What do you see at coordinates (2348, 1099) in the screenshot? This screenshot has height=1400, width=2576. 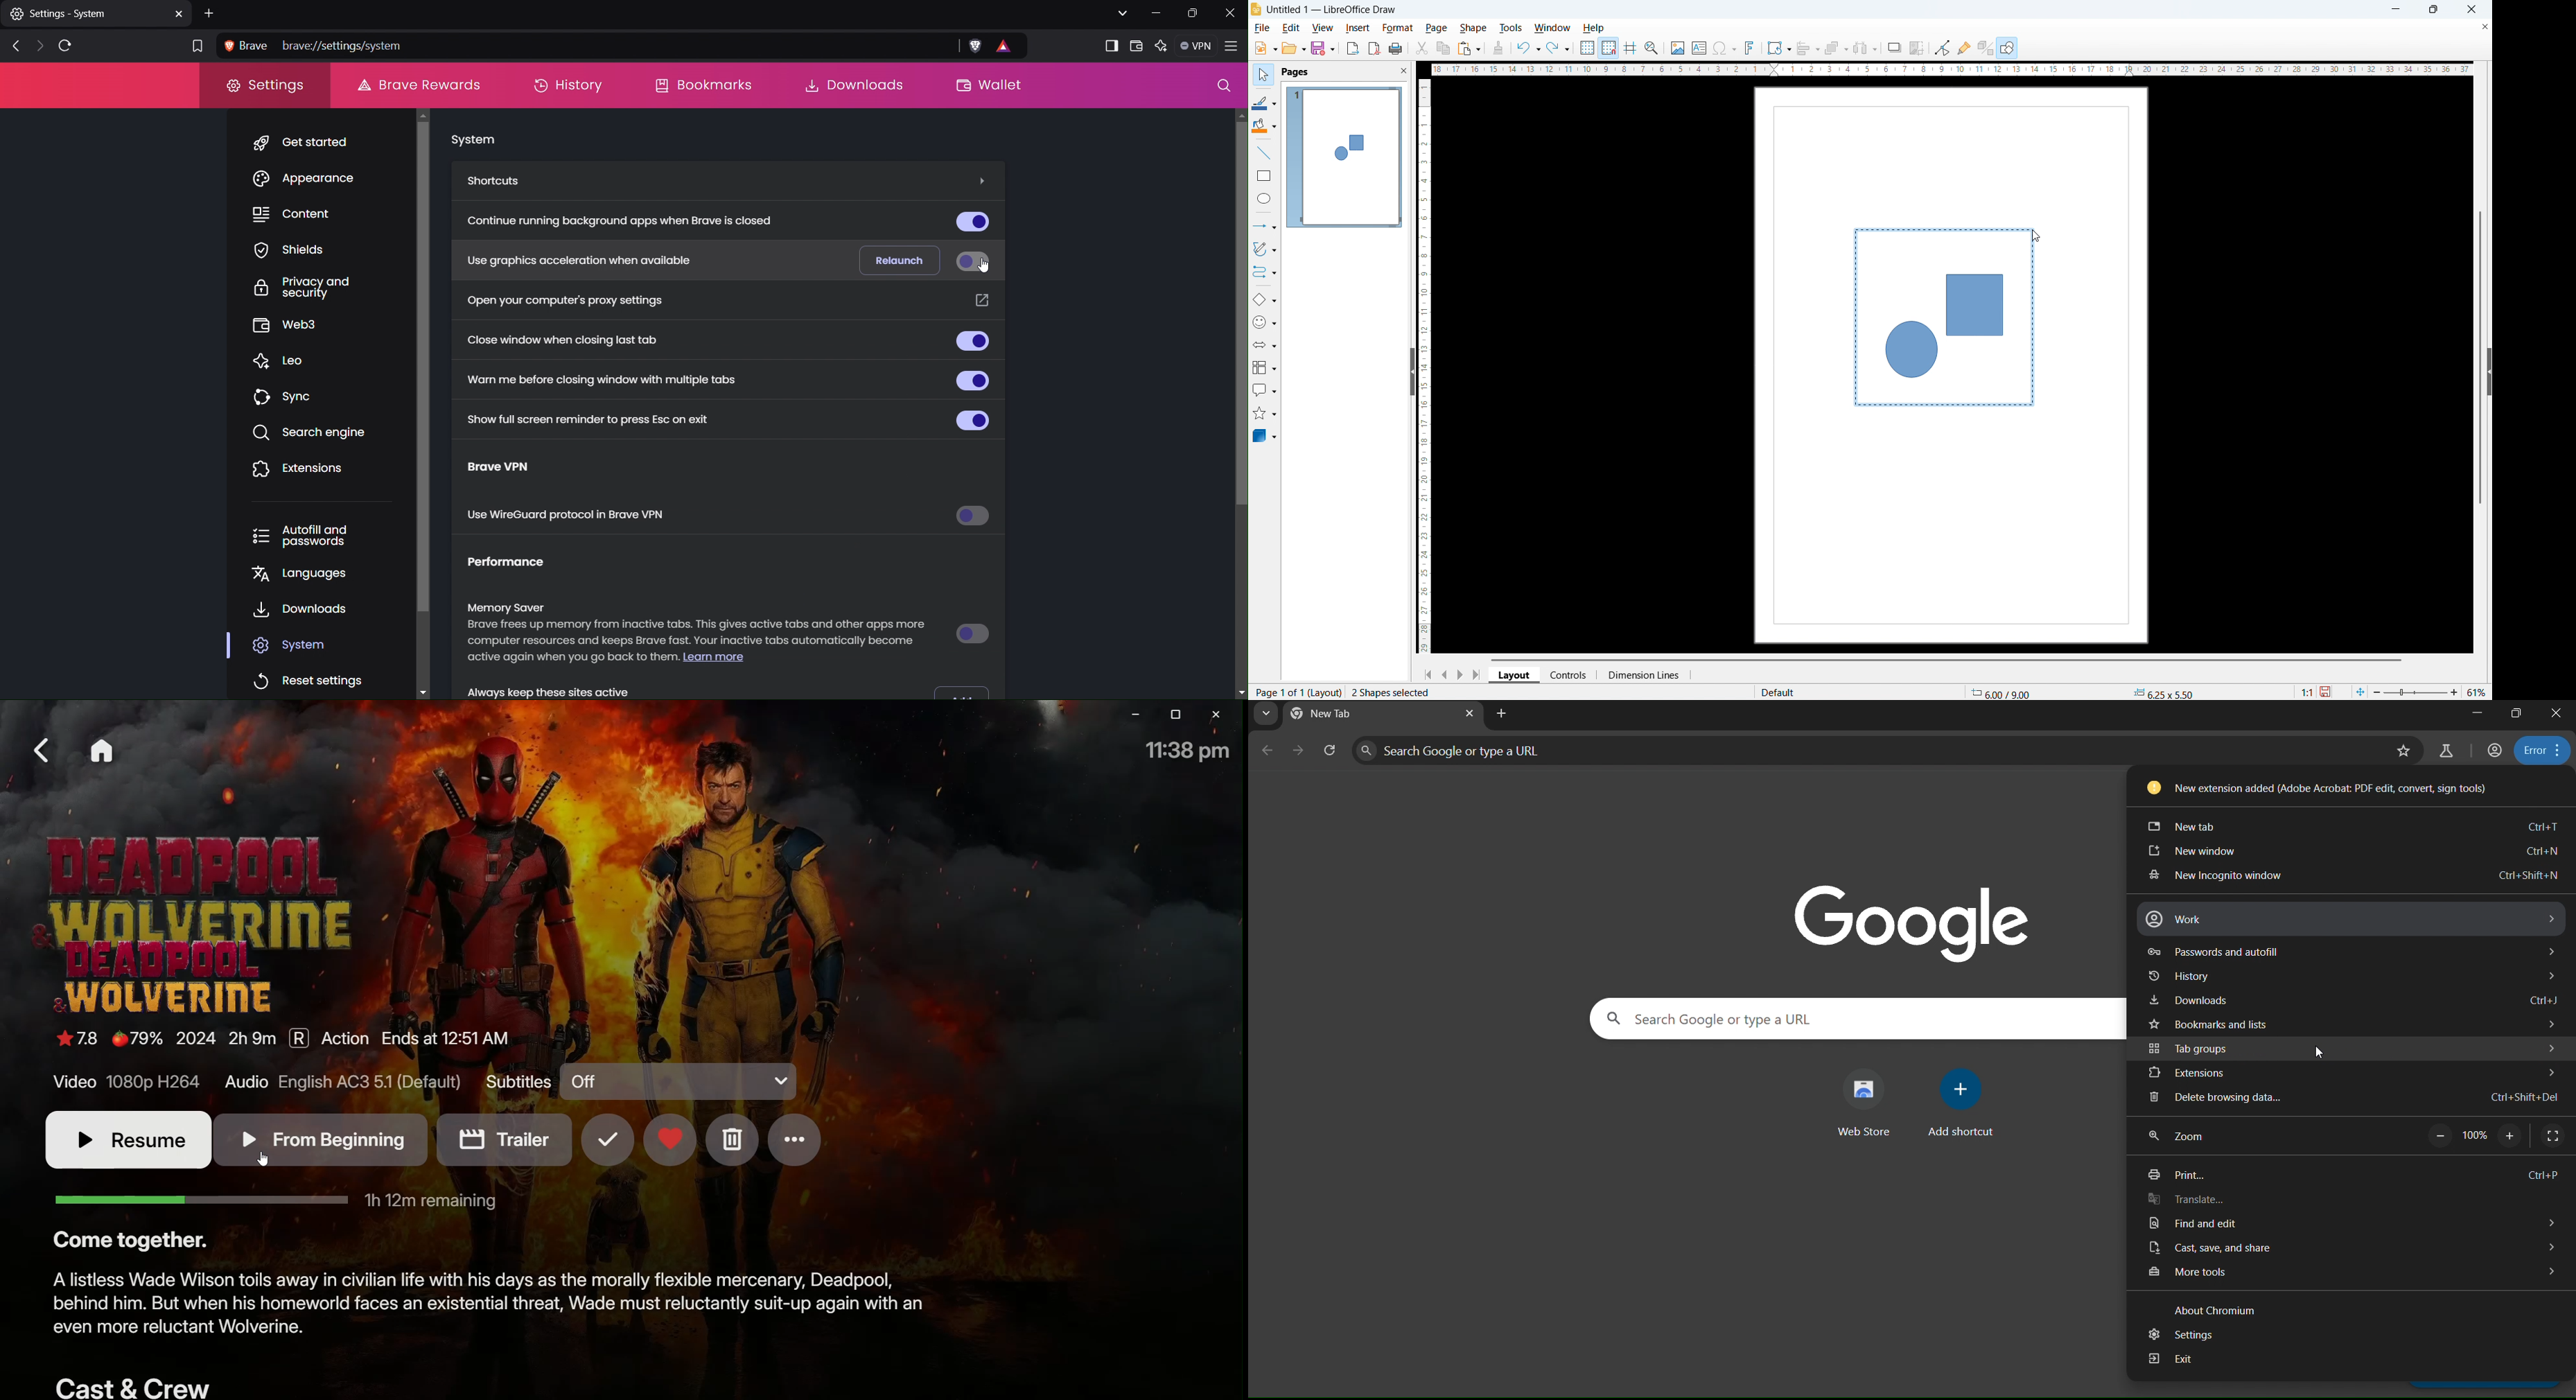 I see `delete browsing data` at bounding box center [2348, 1099].